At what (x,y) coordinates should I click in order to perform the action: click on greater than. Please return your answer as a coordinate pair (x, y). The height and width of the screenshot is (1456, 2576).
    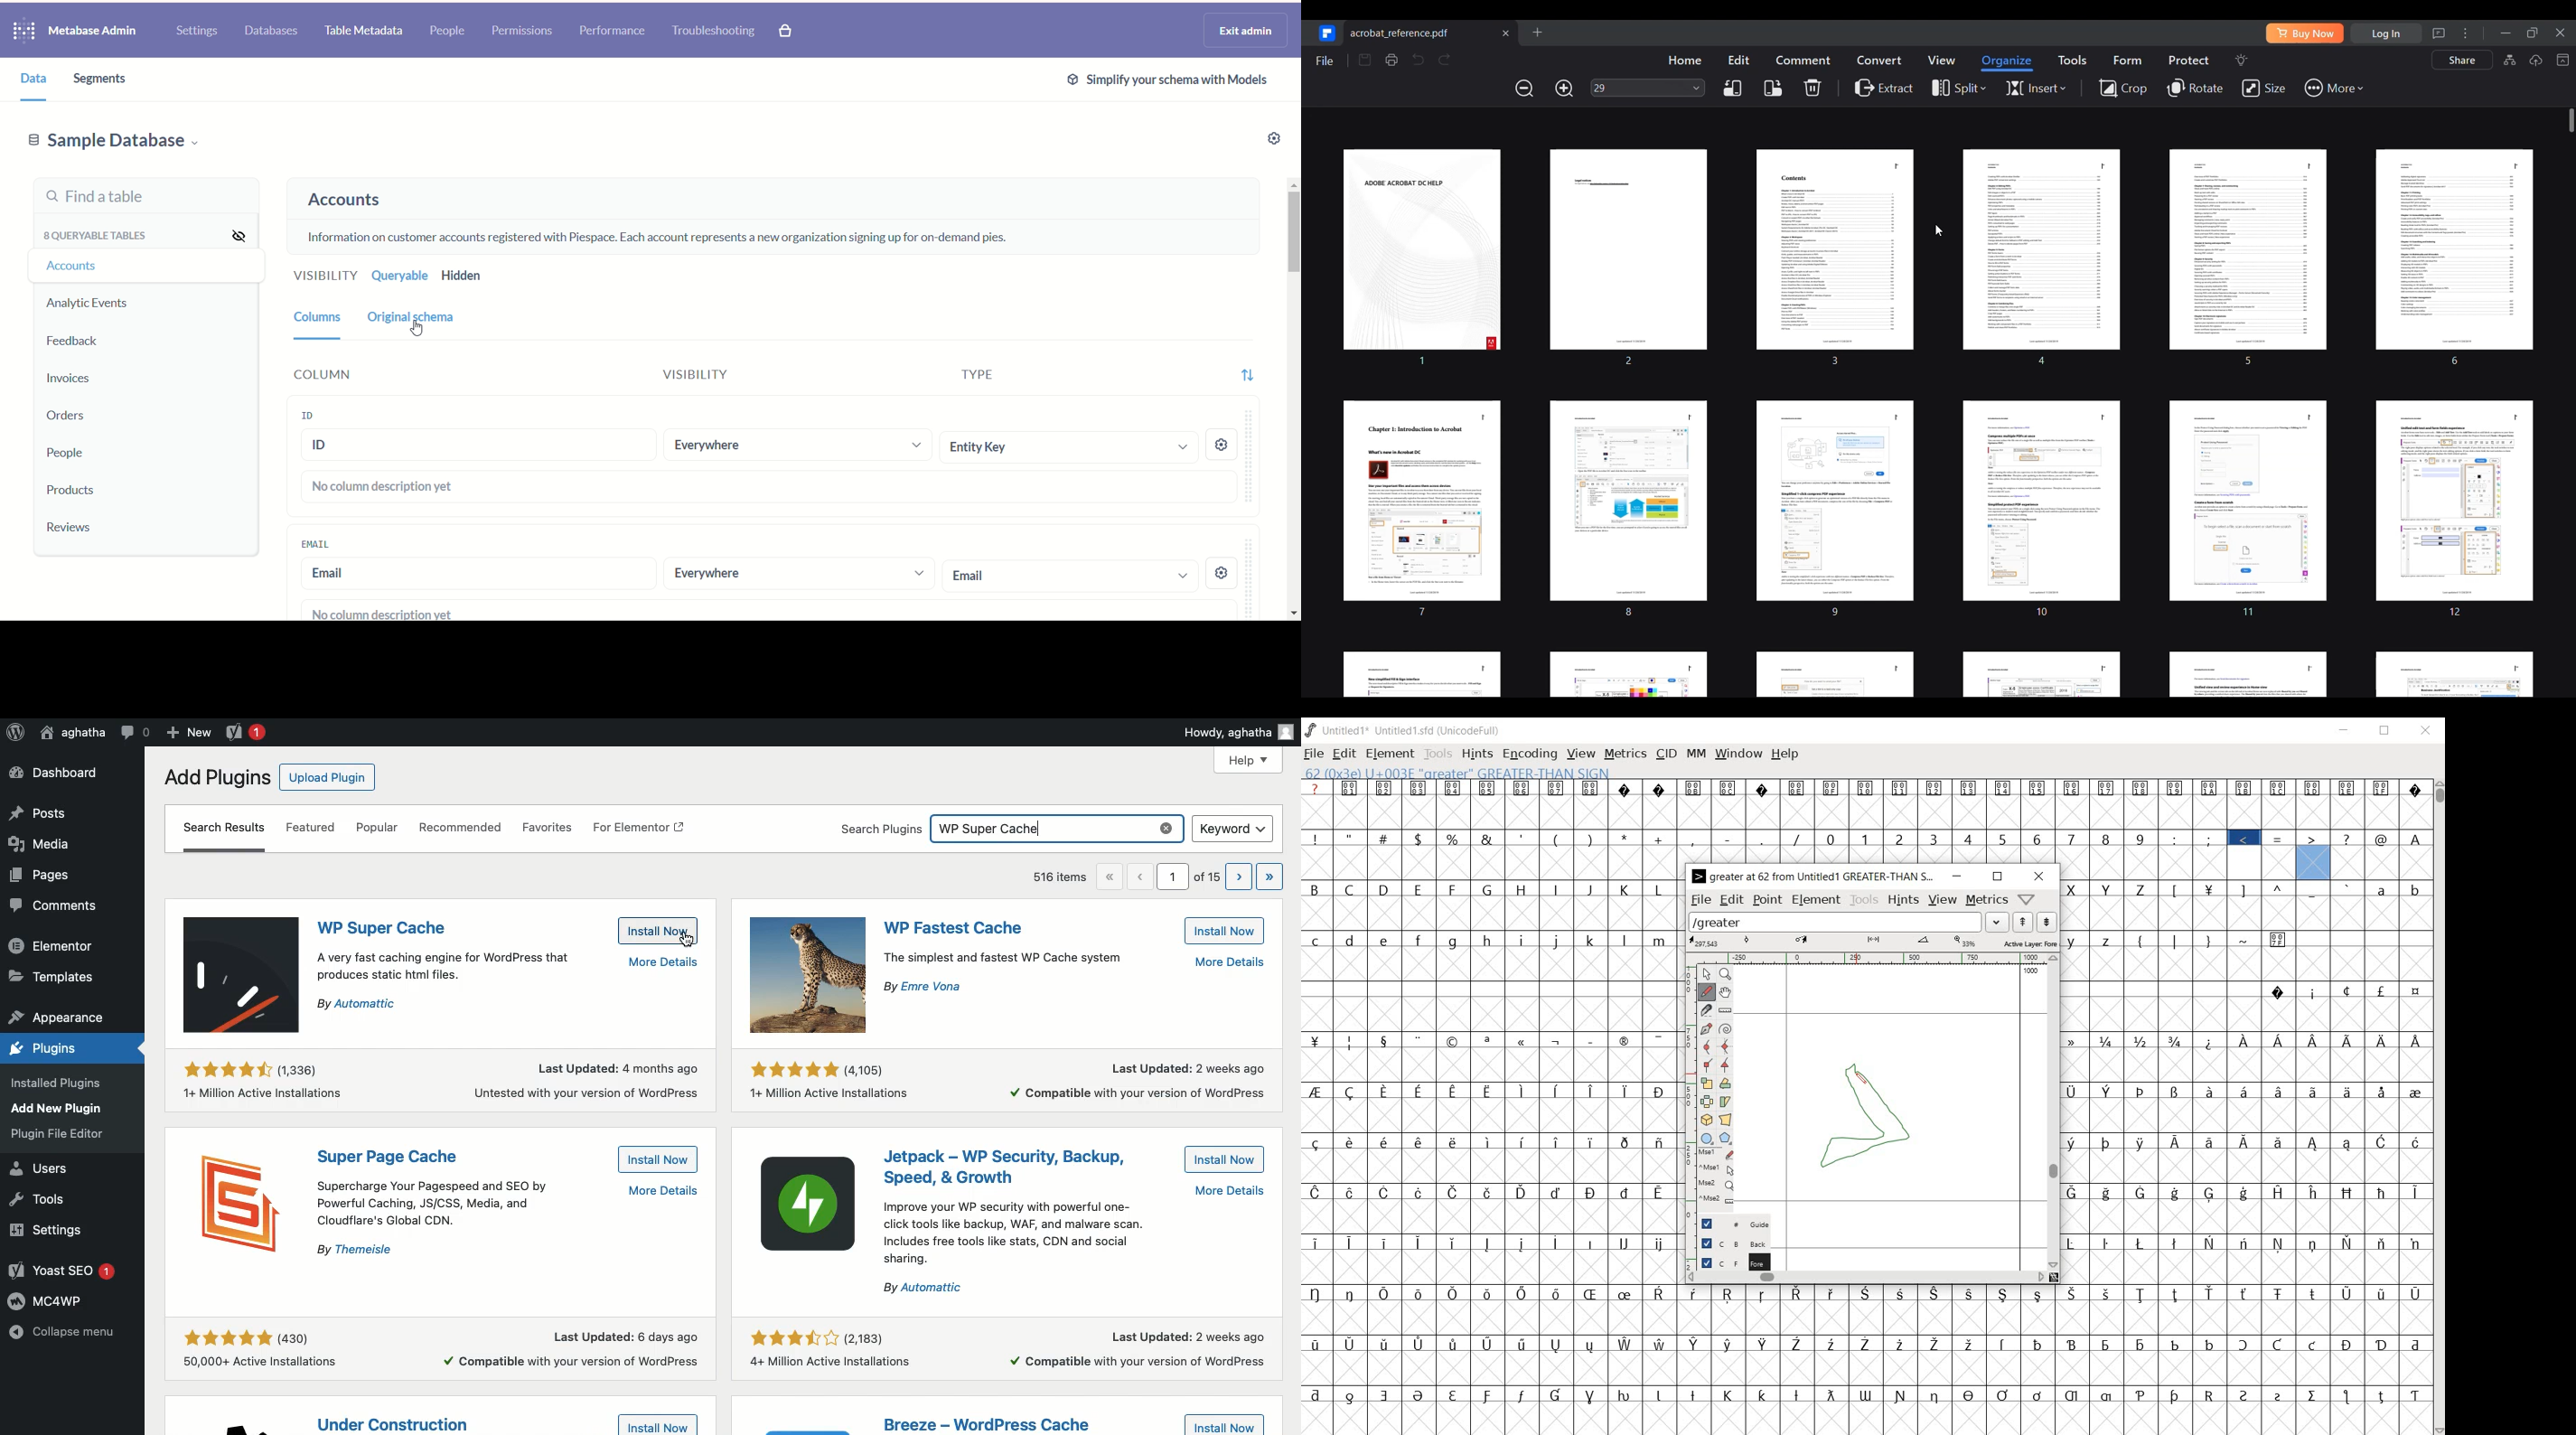
    Looking at the image, I should click on (2313, 854).